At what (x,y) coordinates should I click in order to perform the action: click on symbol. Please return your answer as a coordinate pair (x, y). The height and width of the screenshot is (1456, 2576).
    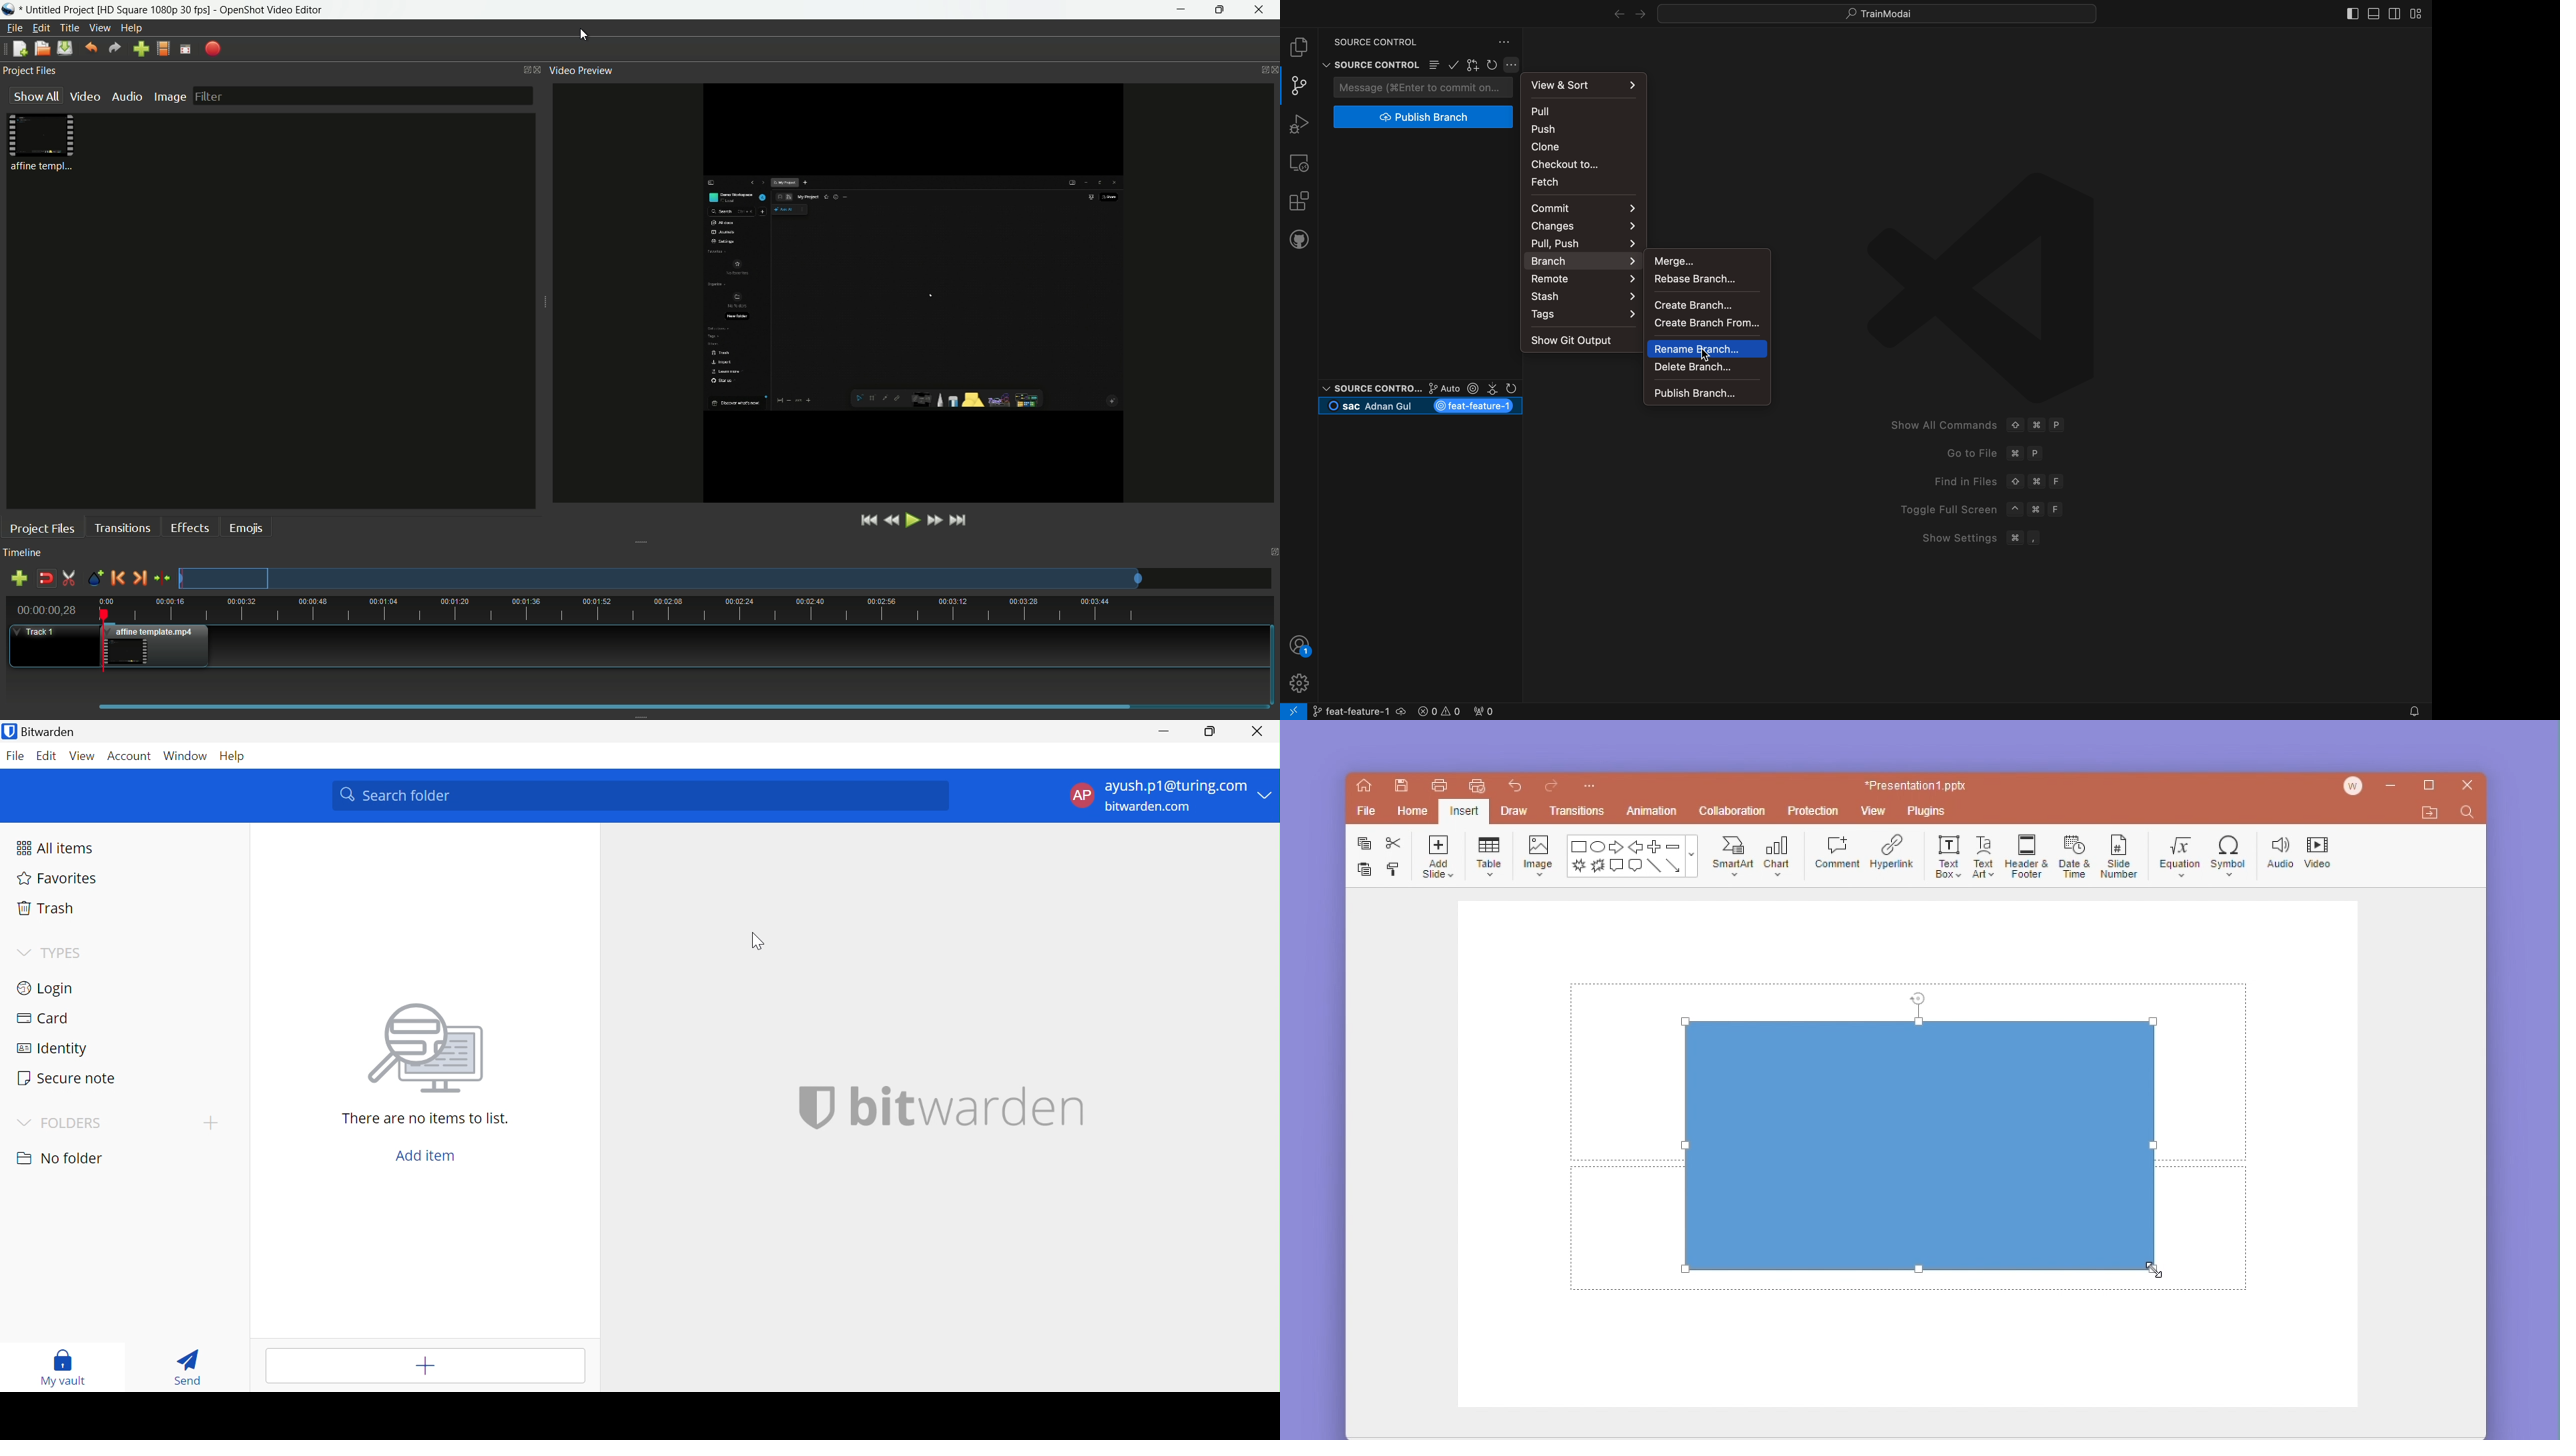
    Looking at the image, I should click on (2229, 850).